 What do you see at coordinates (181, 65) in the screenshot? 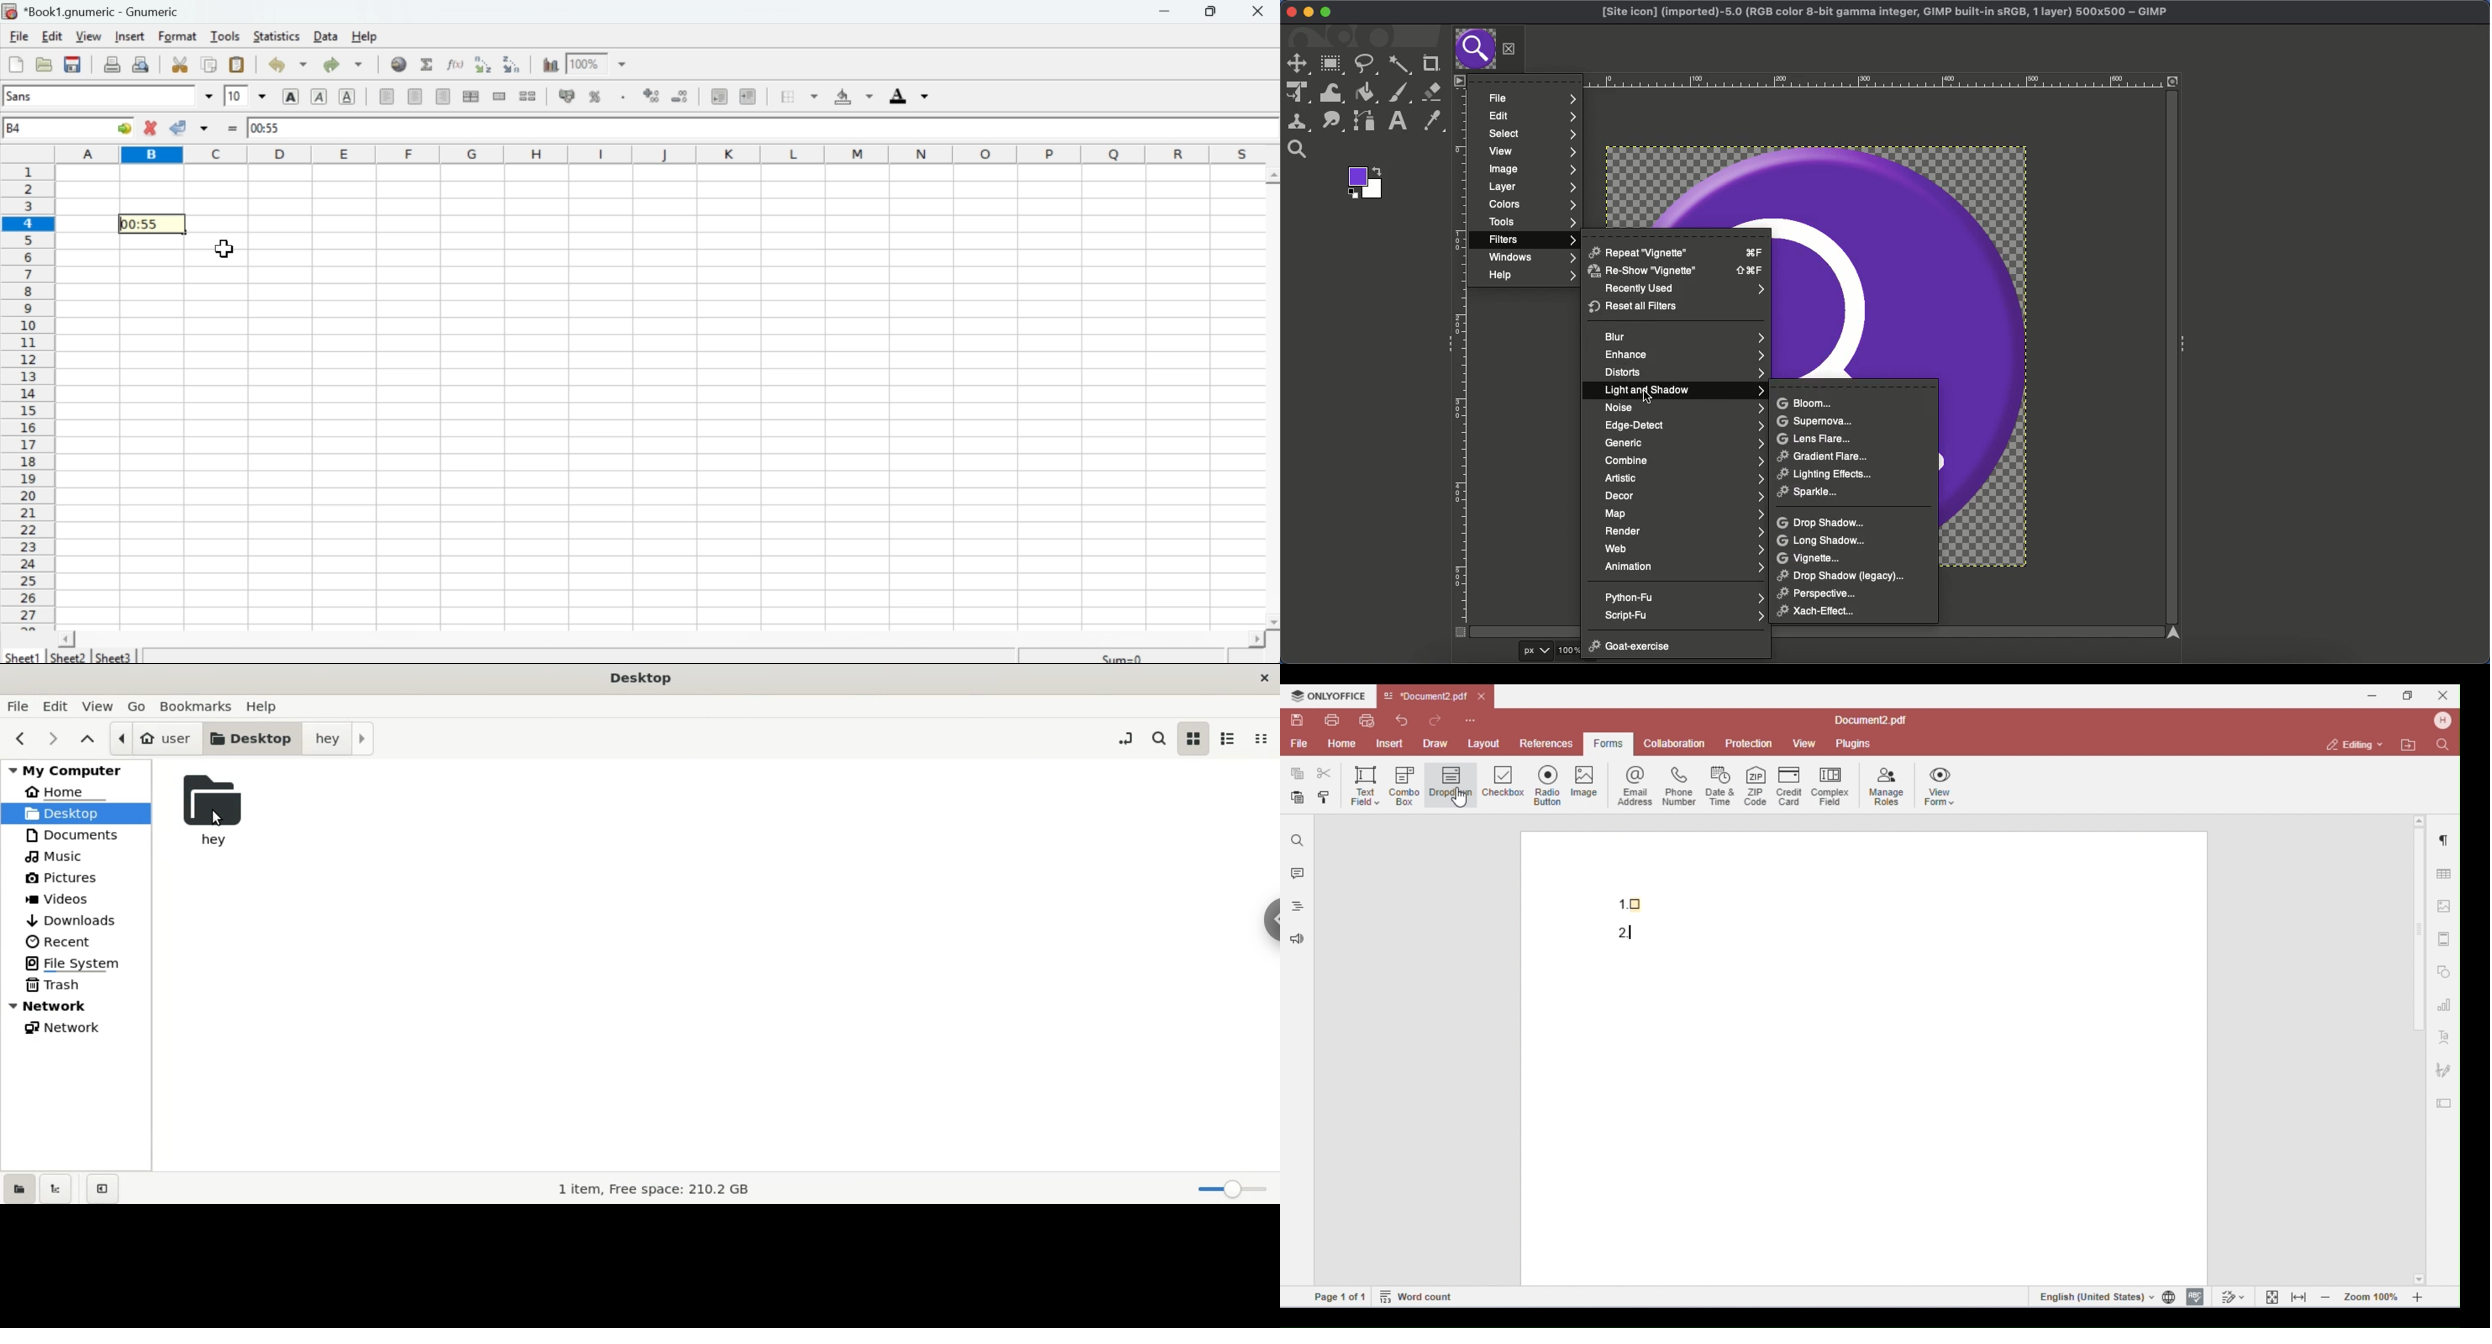
I see `Cut` at bounding box center [181, 65].